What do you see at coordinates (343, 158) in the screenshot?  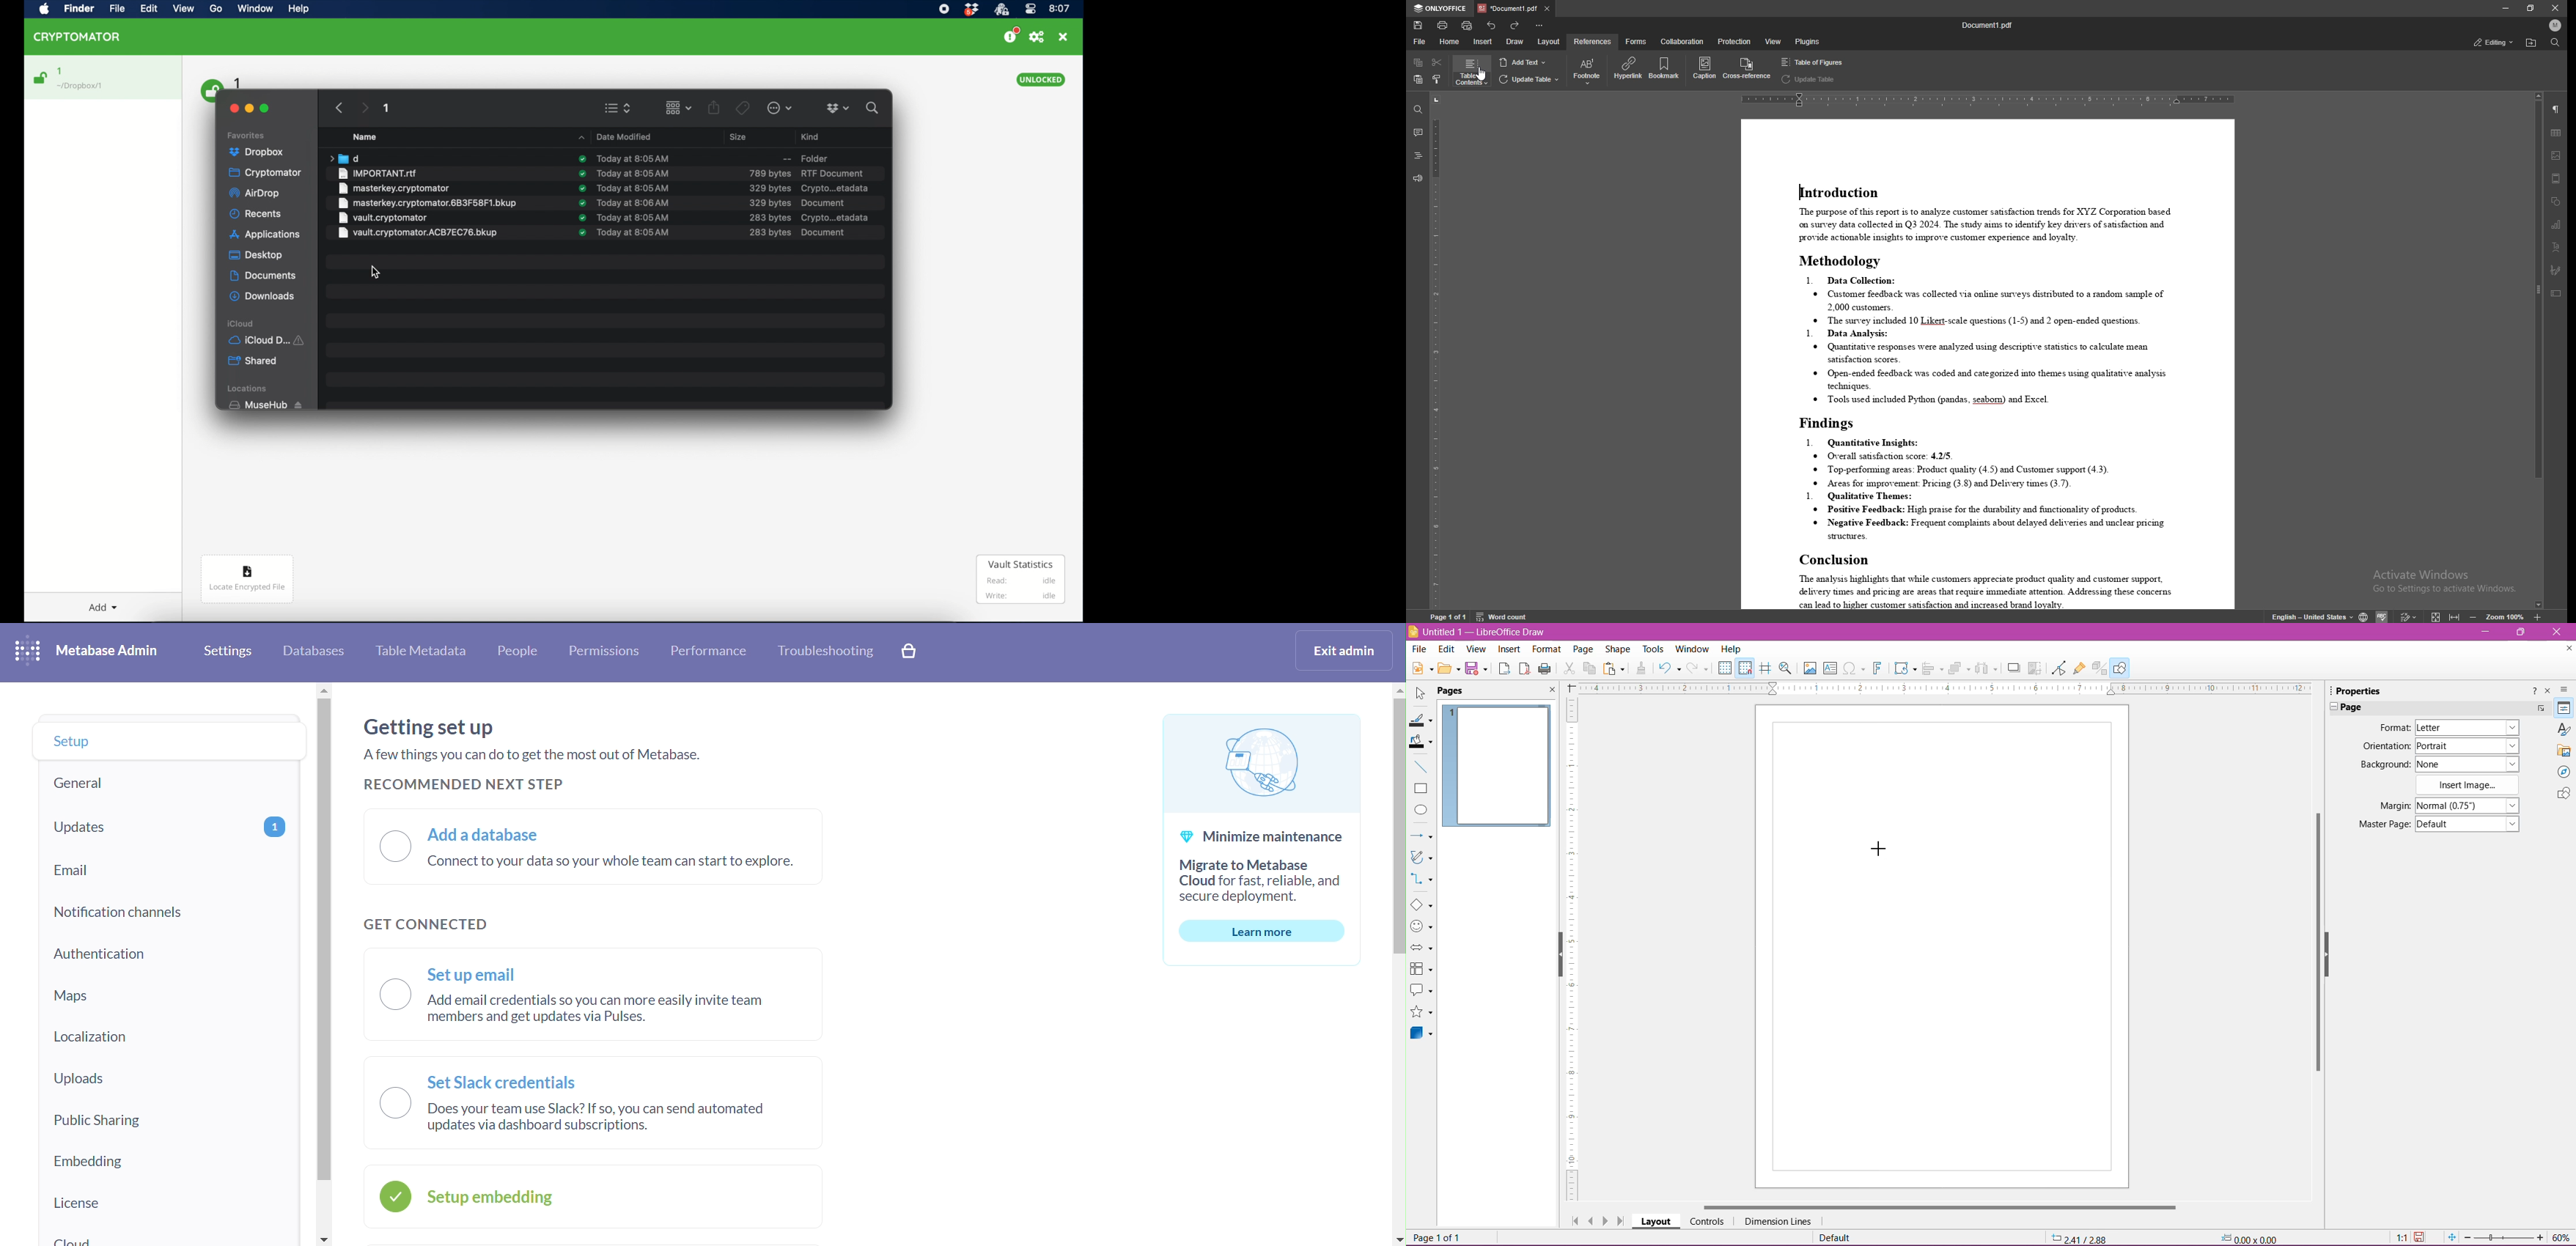 I see `folder` at bounding box center [343, 158].